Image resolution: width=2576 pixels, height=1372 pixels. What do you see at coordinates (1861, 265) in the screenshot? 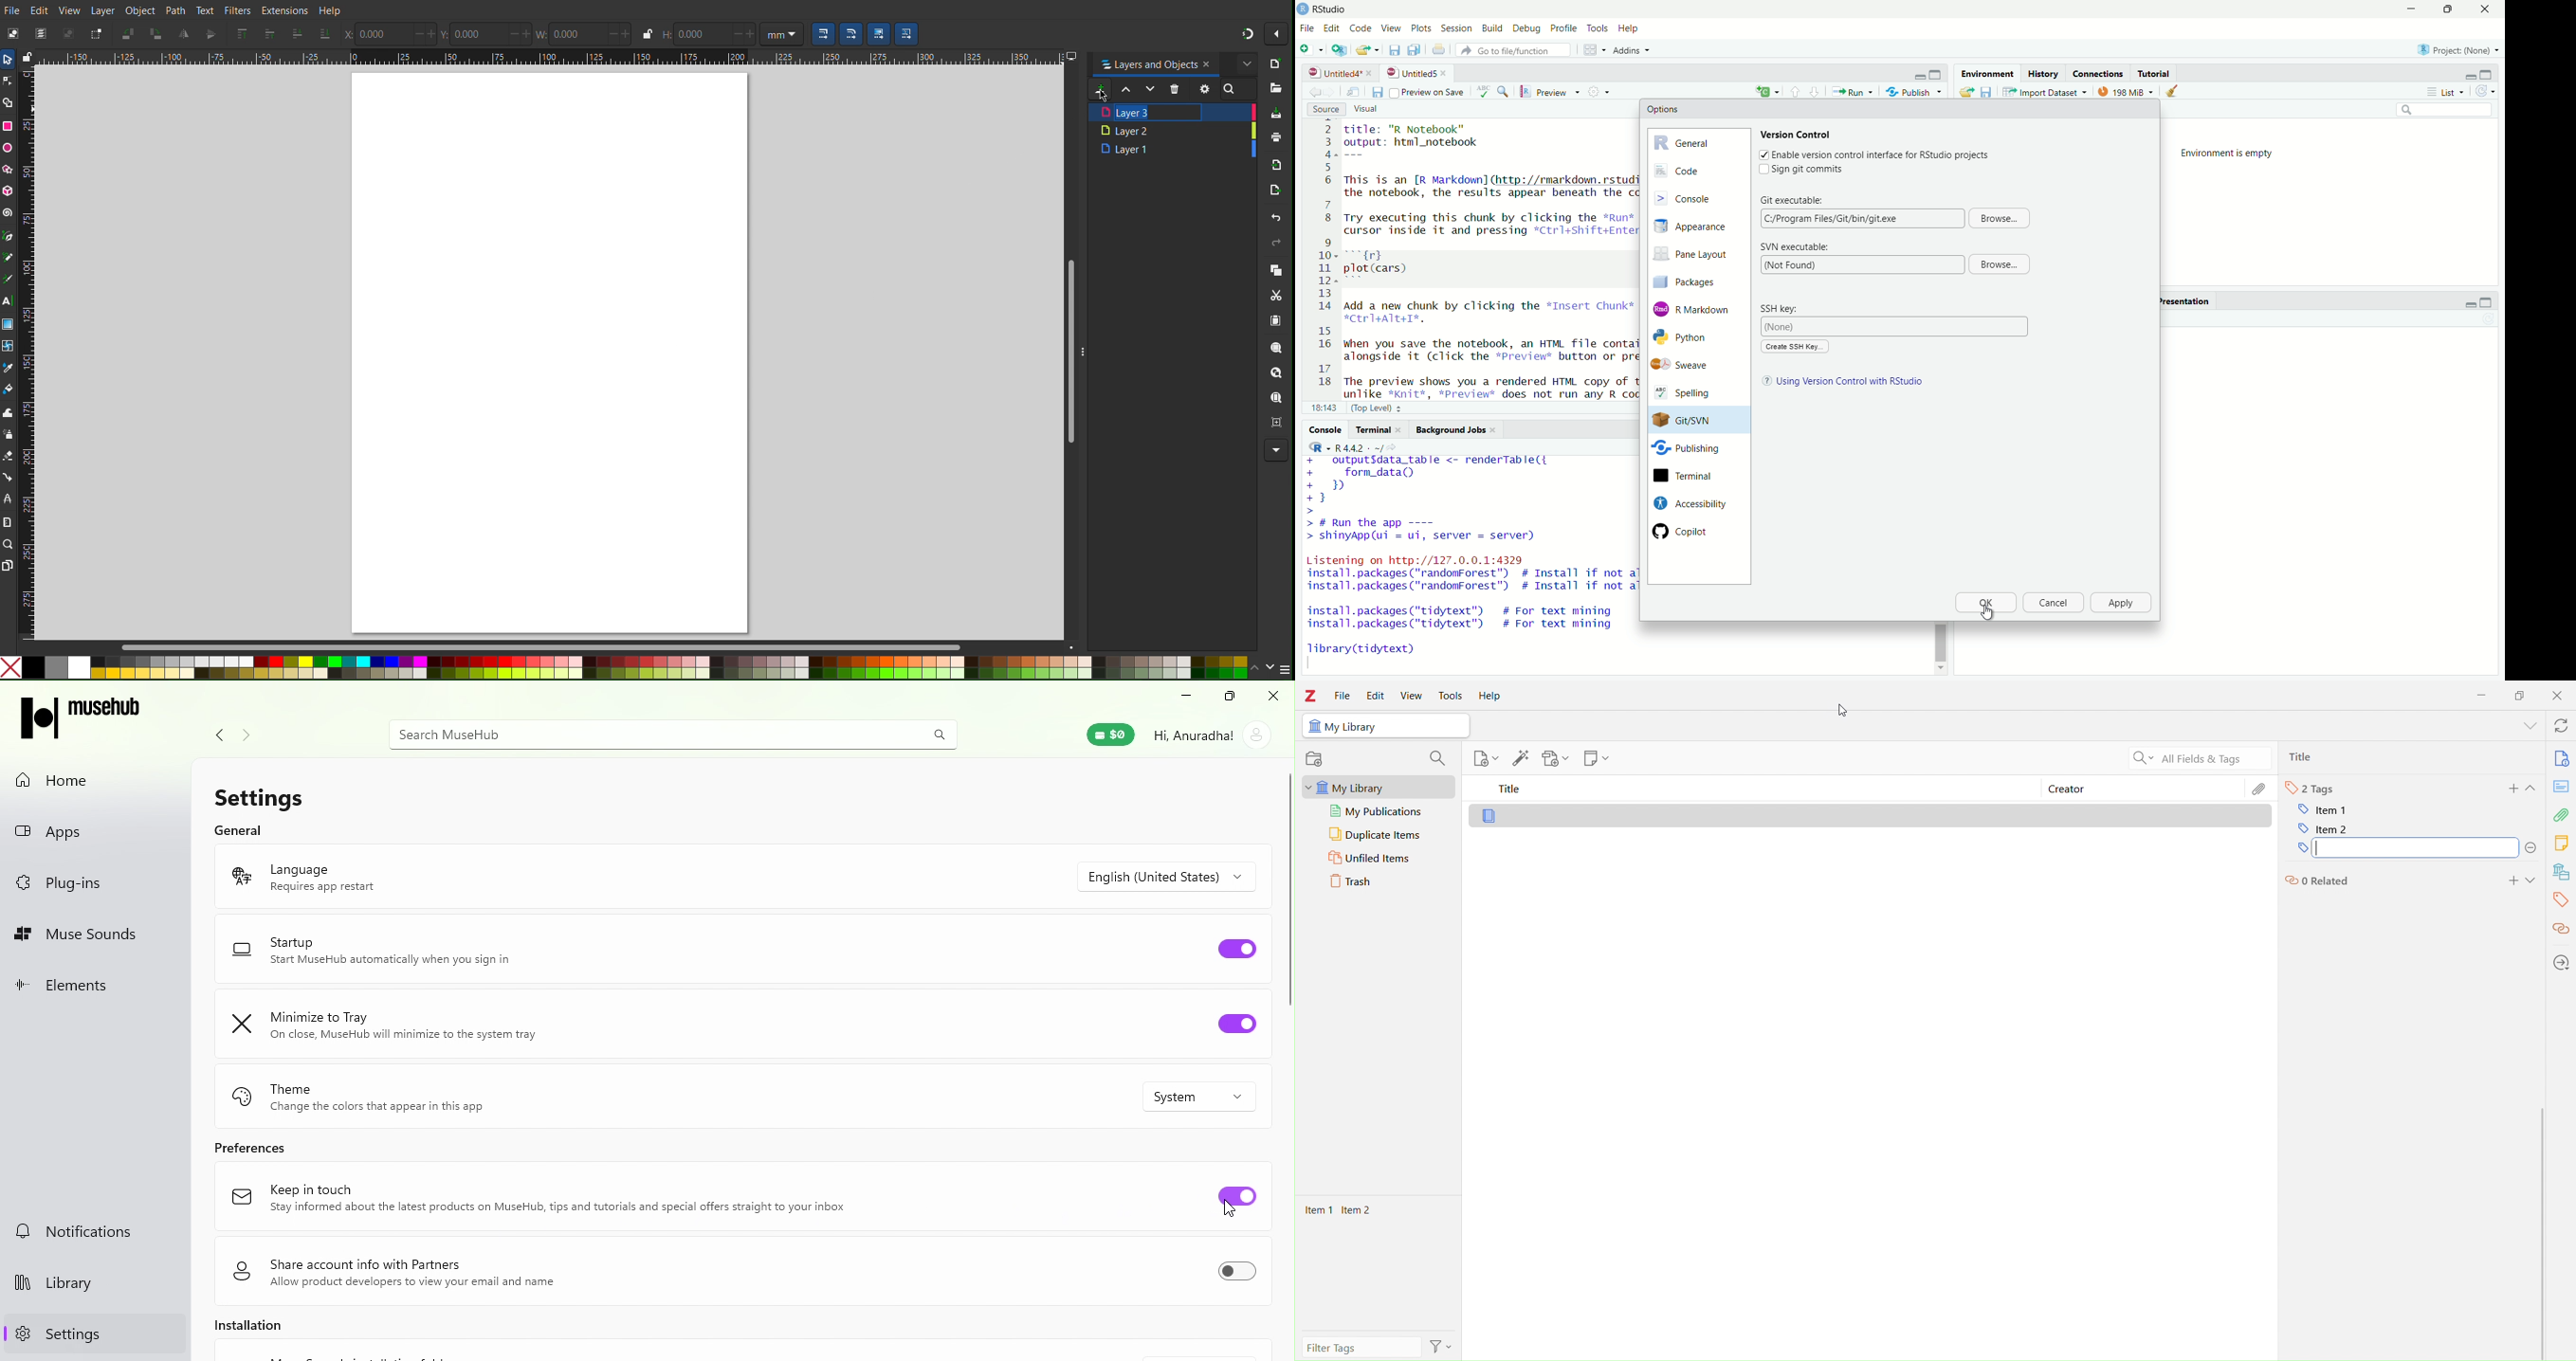
I see `Not Found` at bounding box center [1861, 265].